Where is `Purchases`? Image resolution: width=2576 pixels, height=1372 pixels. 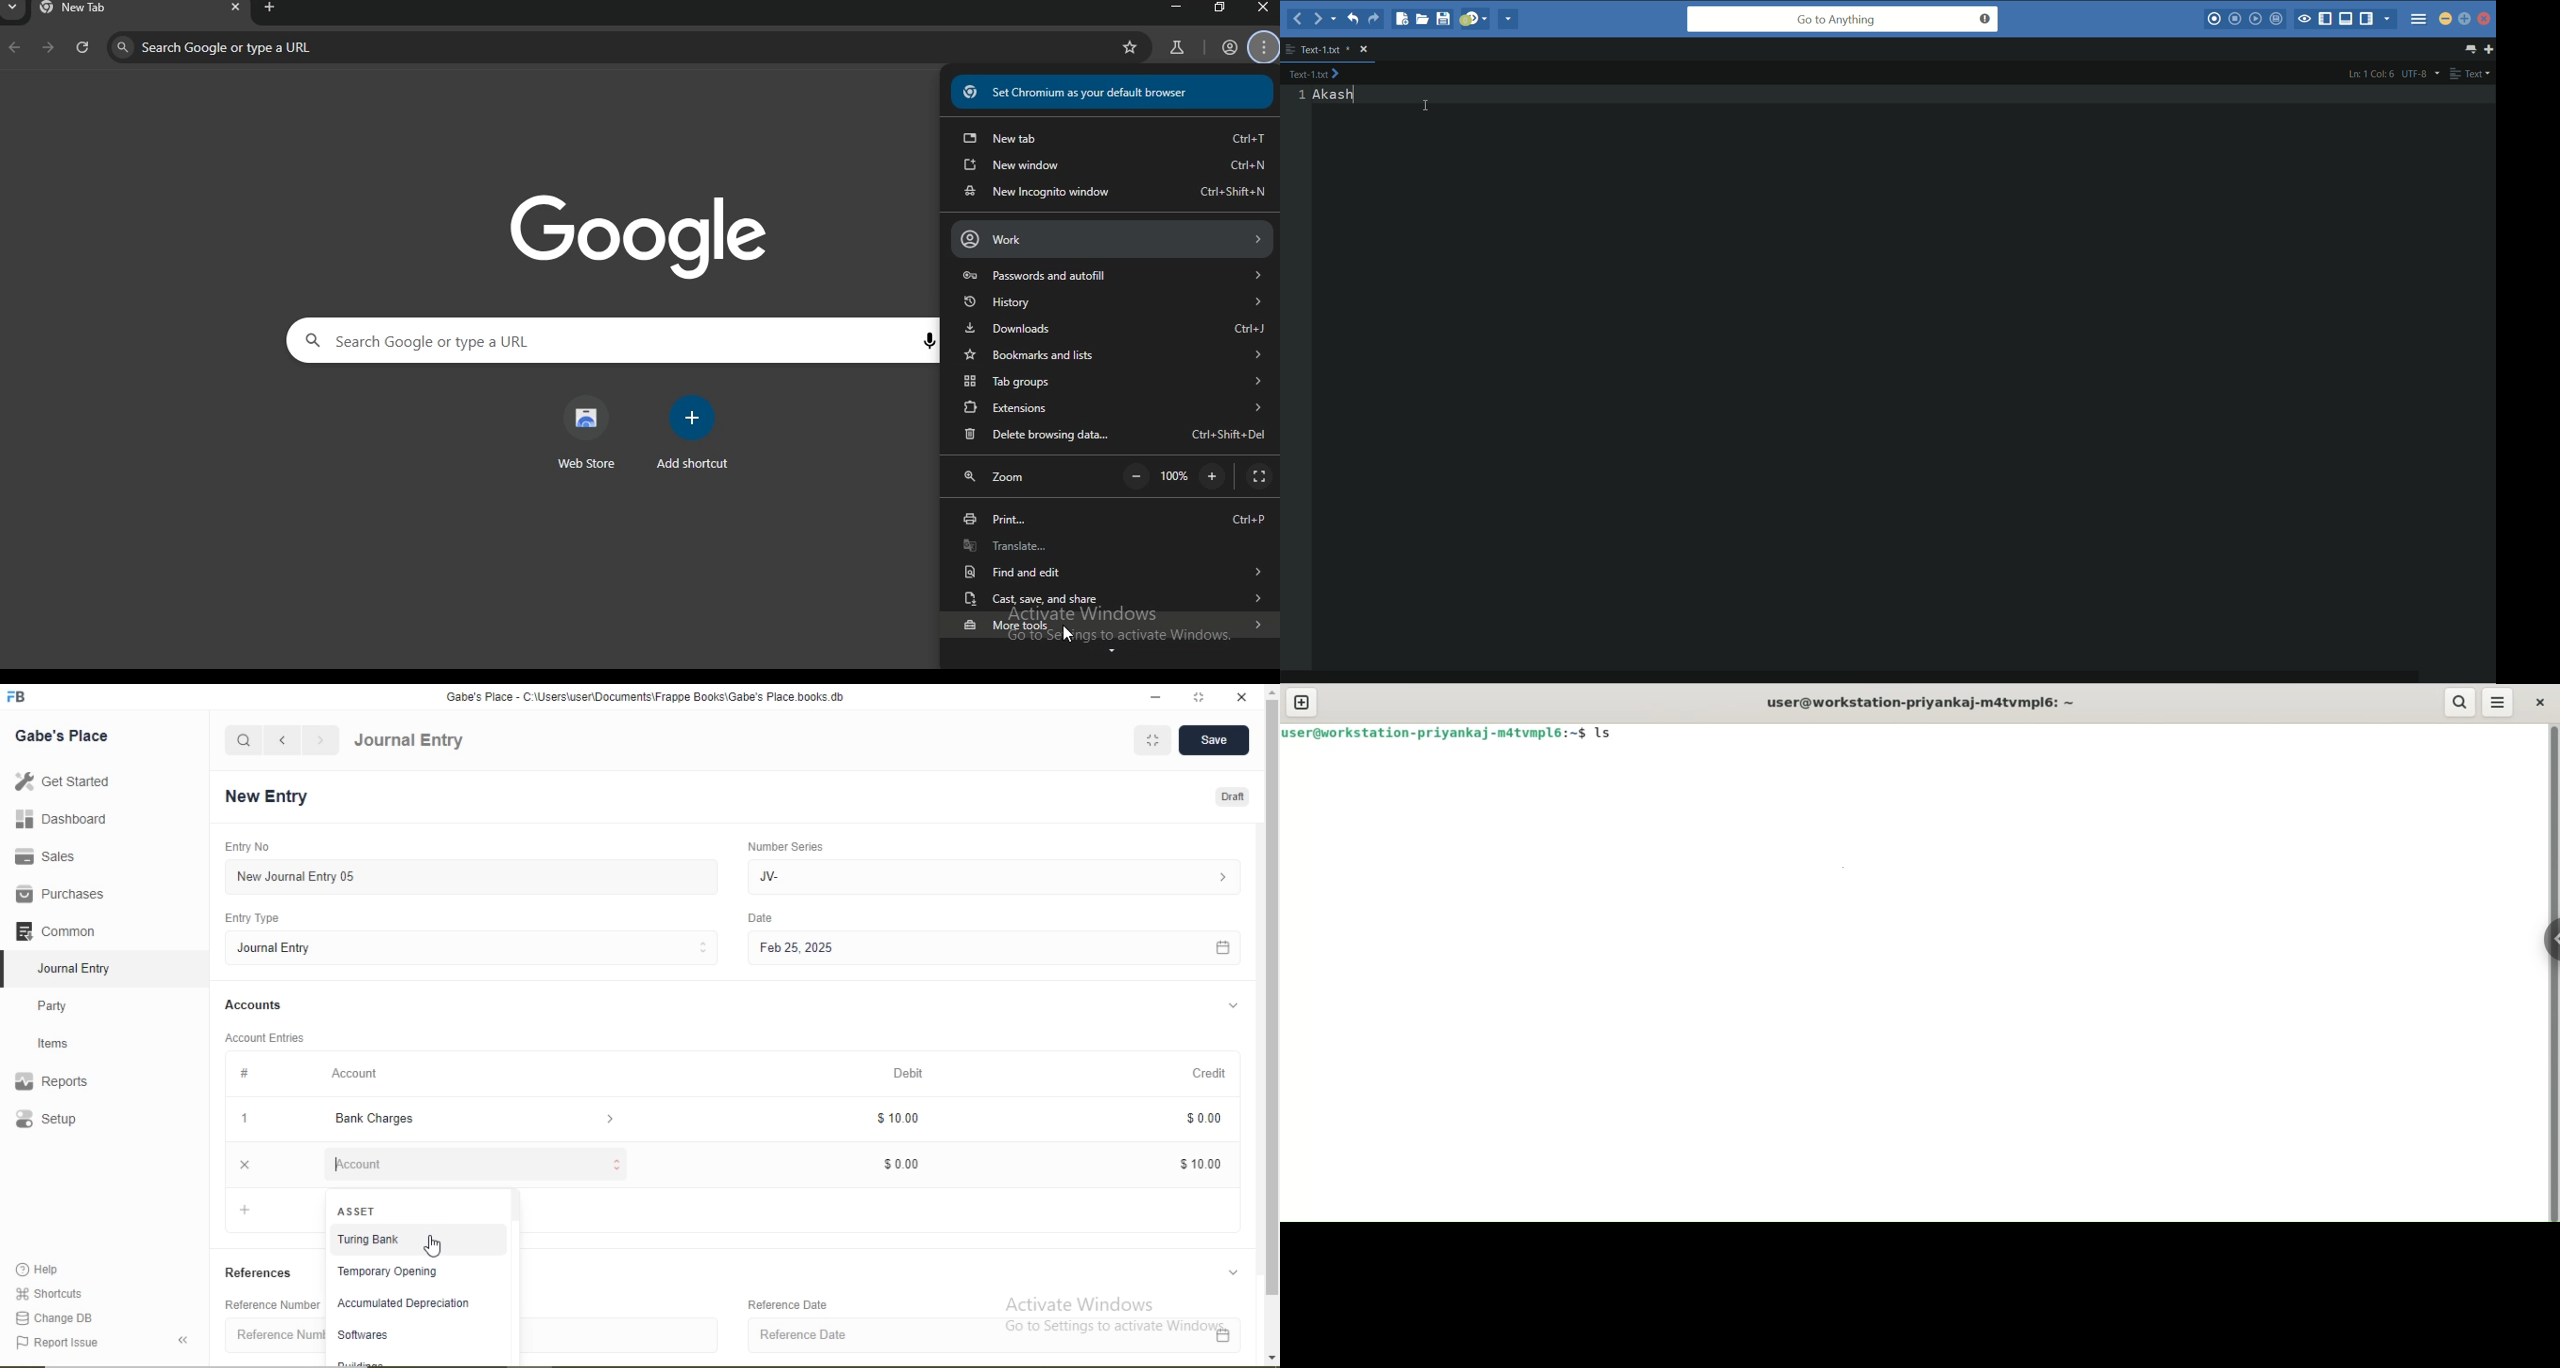
Purchases is located at coordinates (60, 894).